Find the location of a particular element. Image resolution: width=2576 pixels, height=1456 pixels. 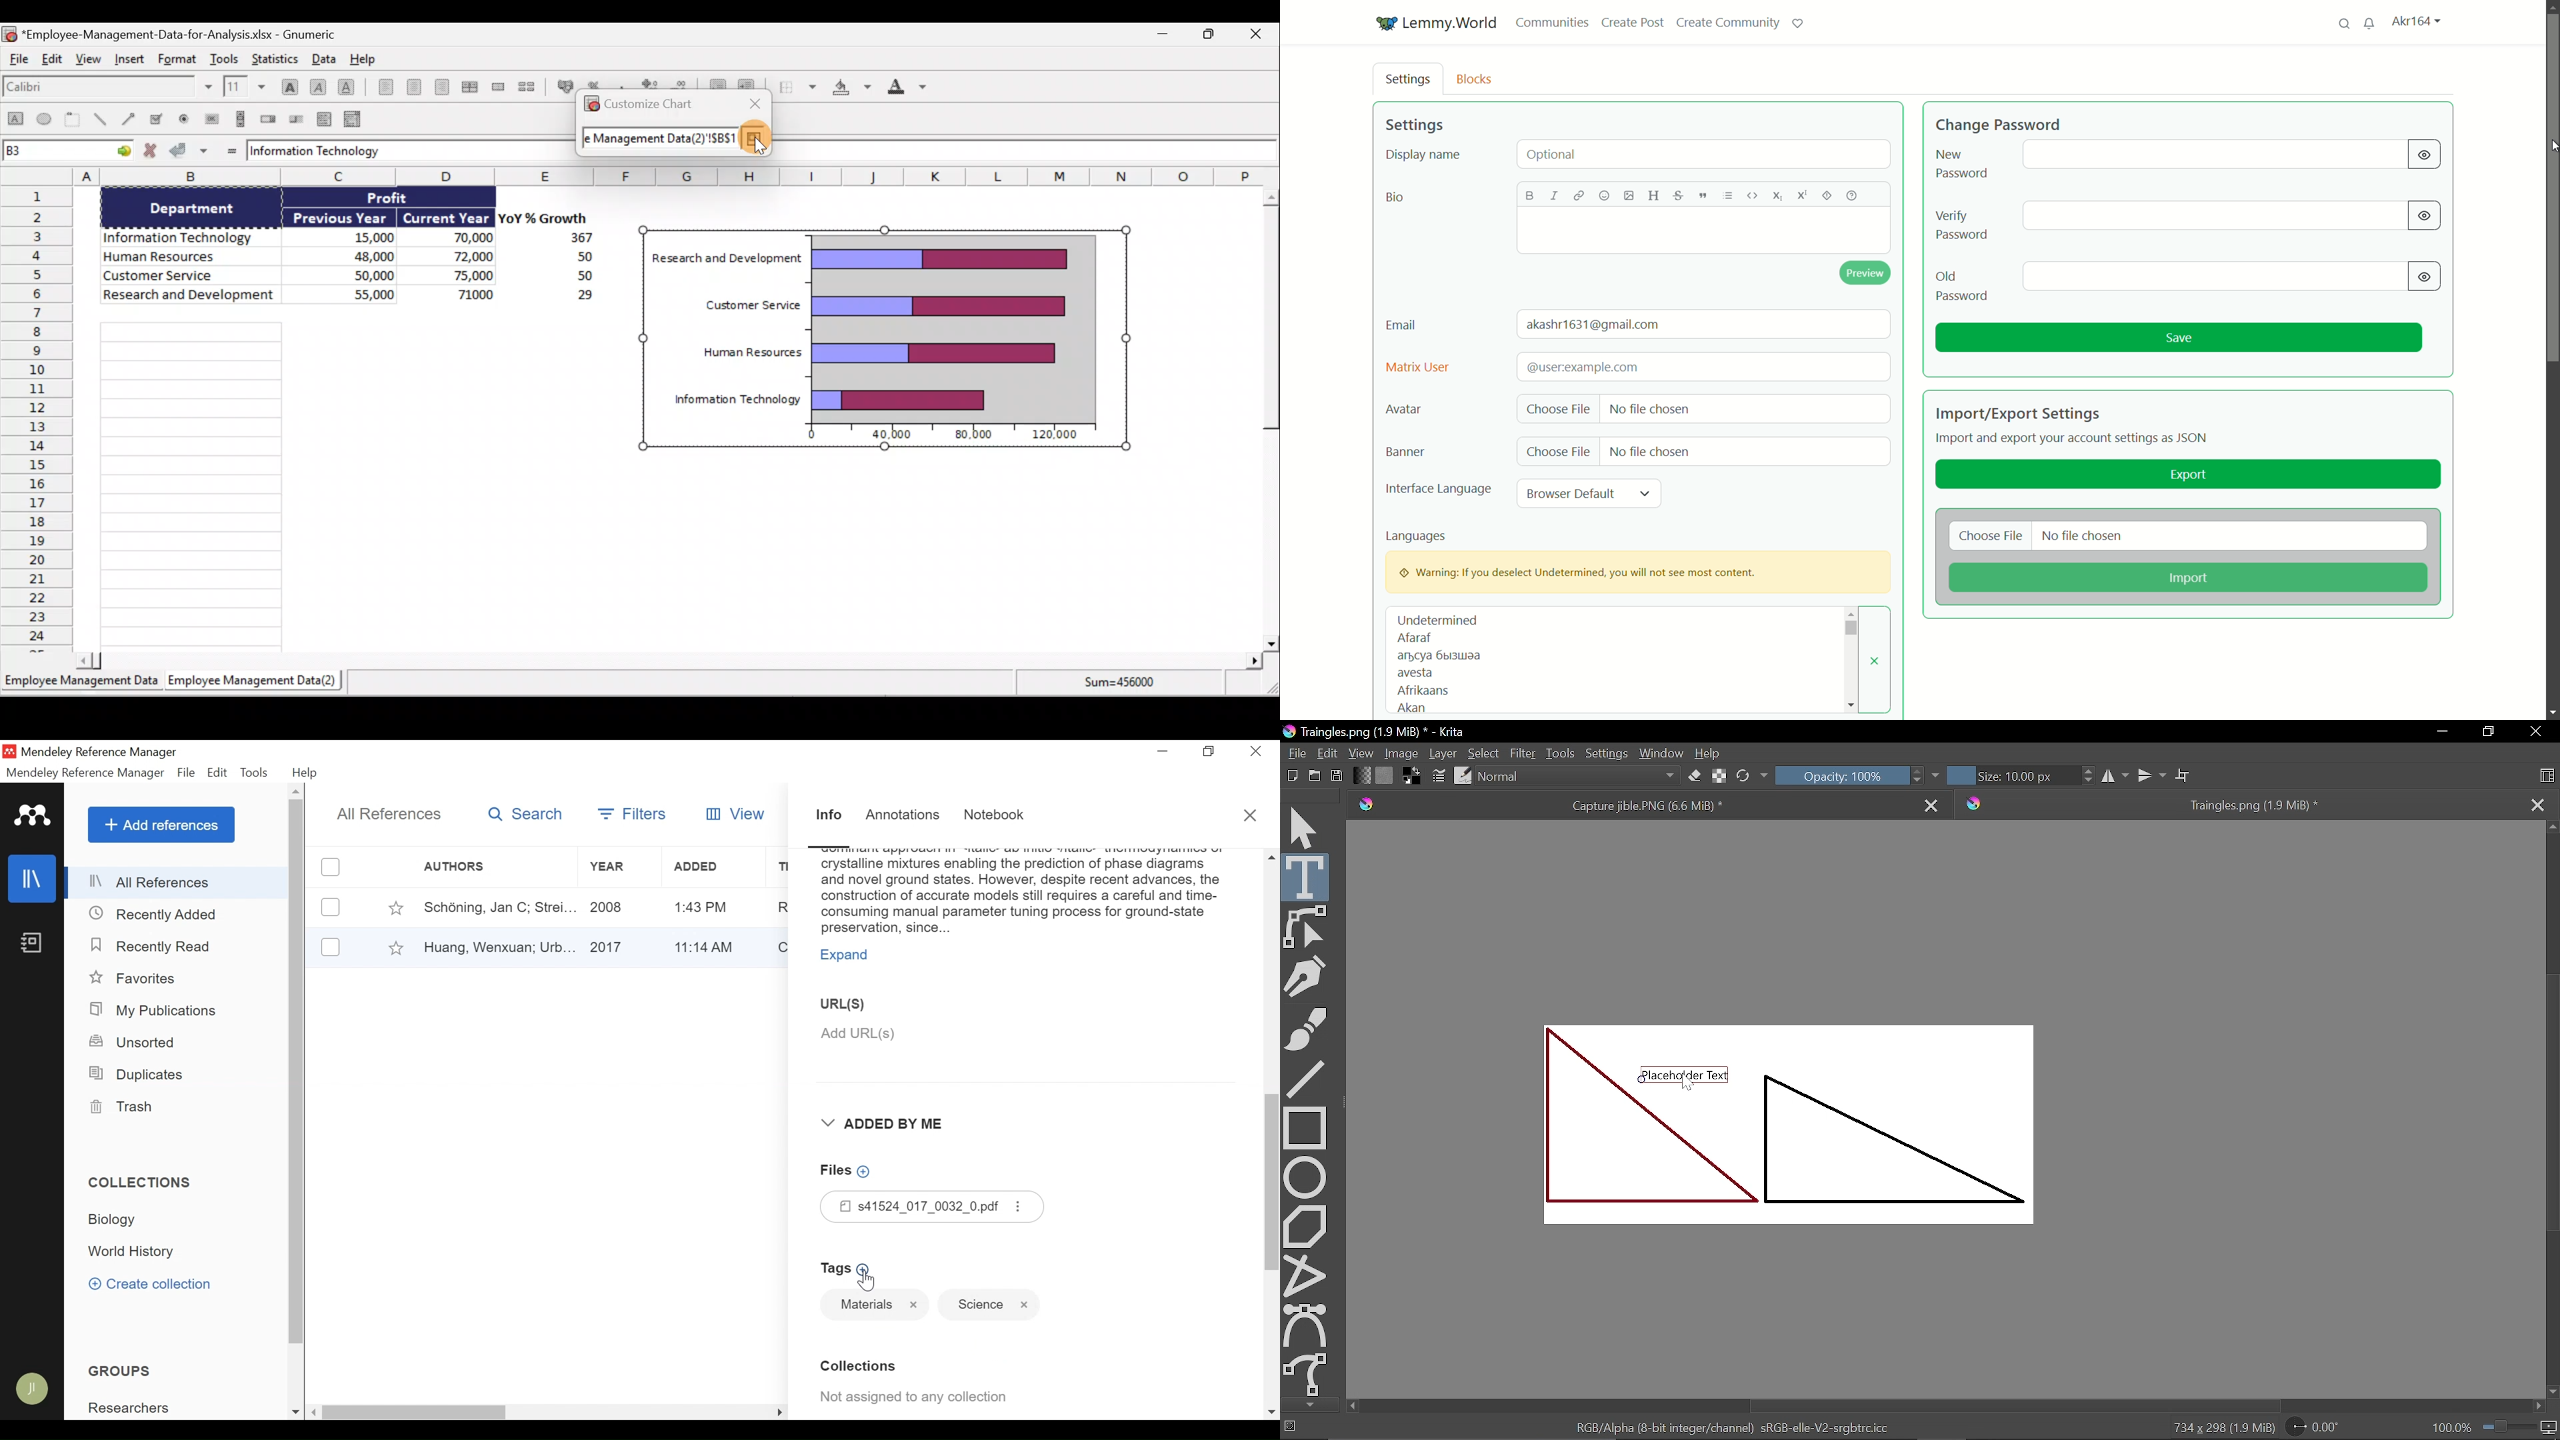

settings is located at coordinates (1415, 124).